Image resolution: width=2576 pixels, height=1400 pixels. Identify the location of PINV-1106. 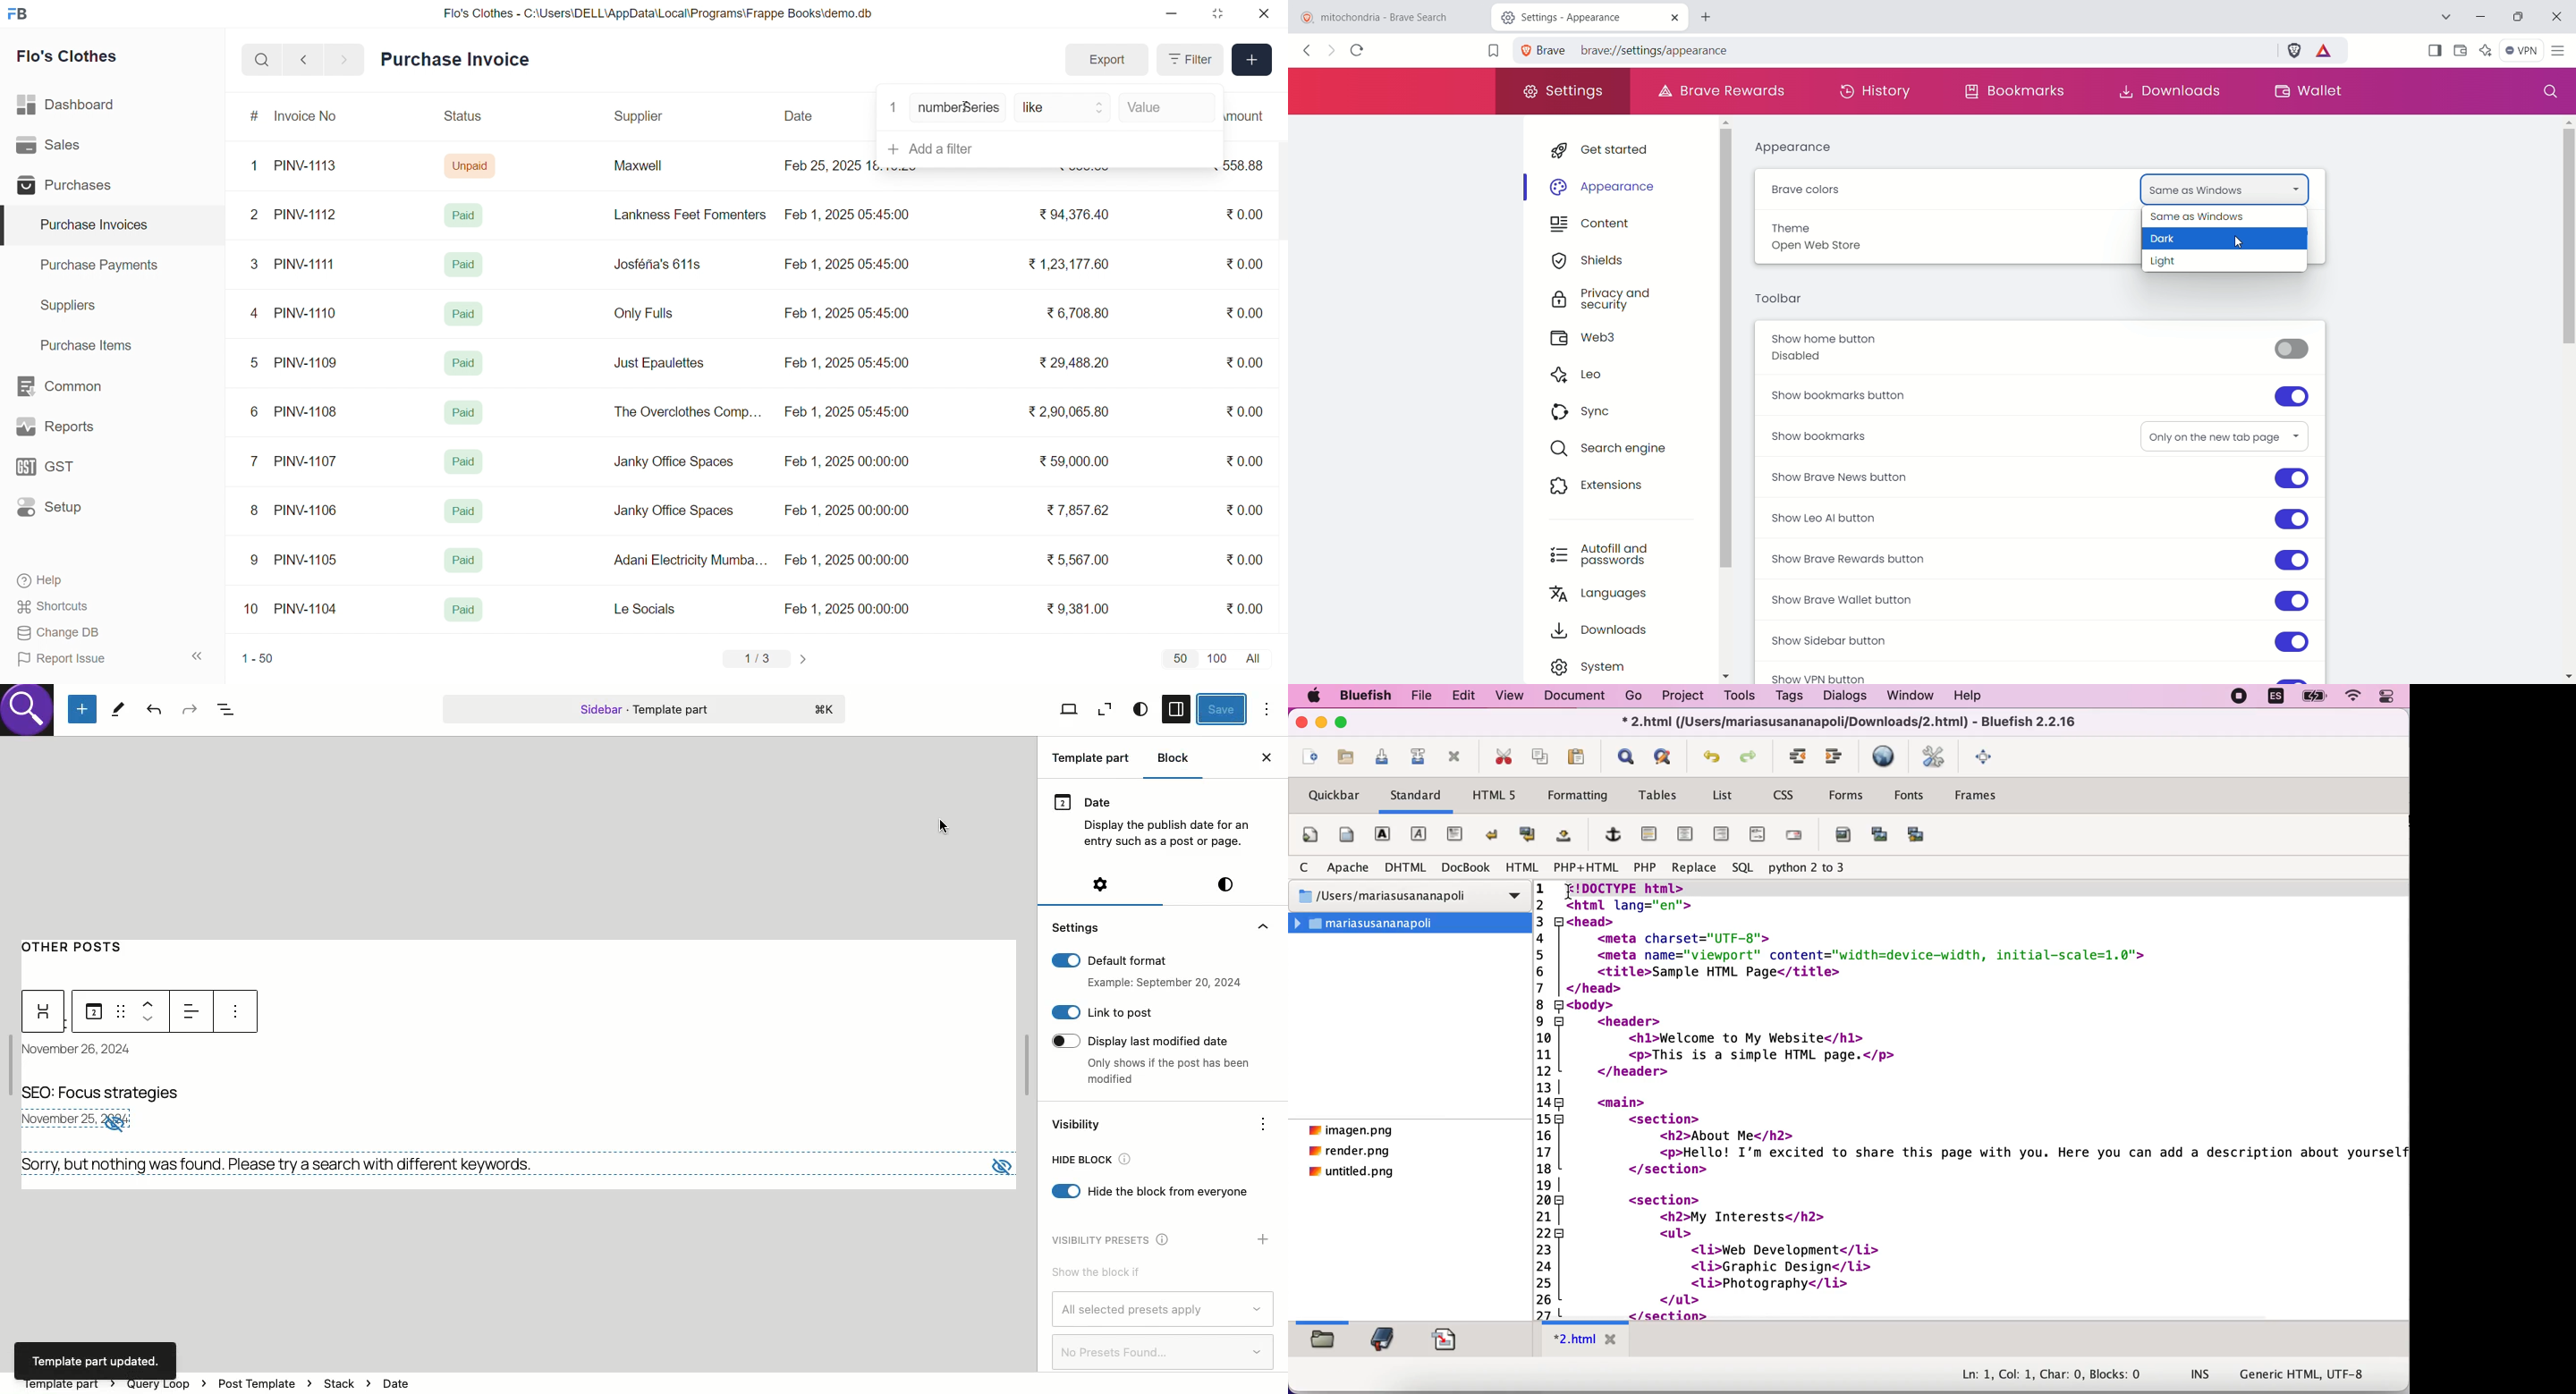
(311, 510).